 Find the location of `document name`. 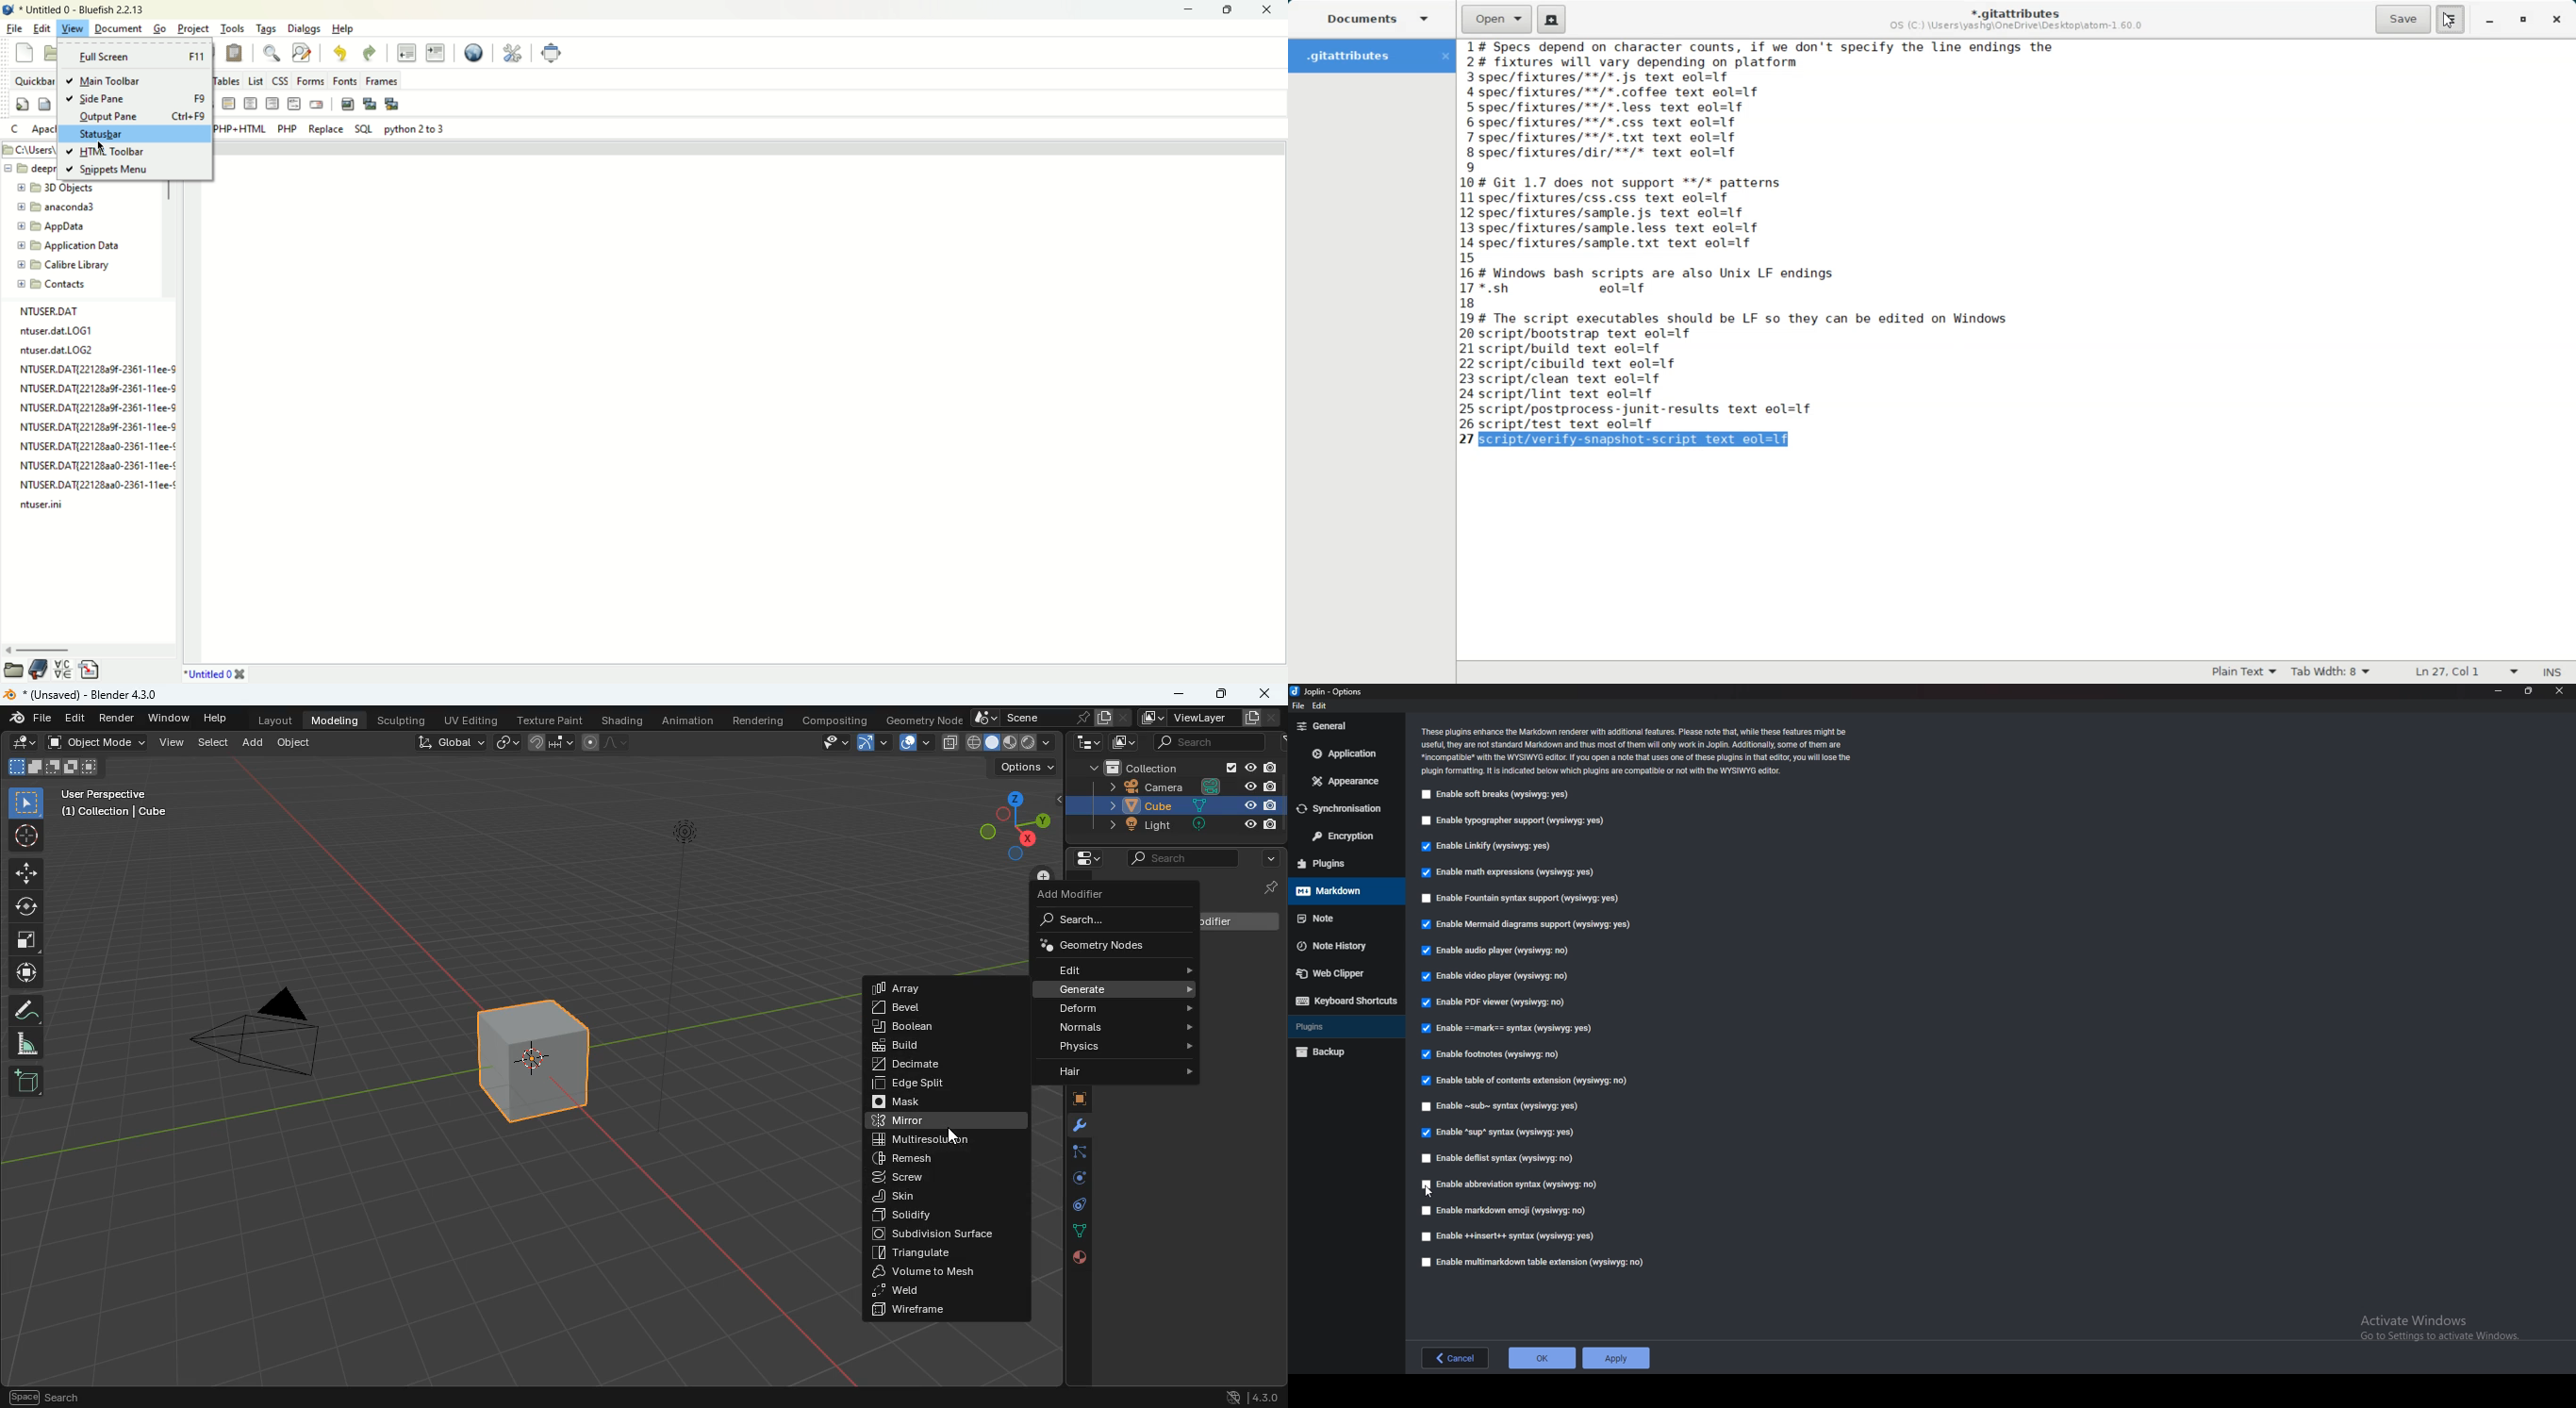

document name is located at coordinates (87, 8).